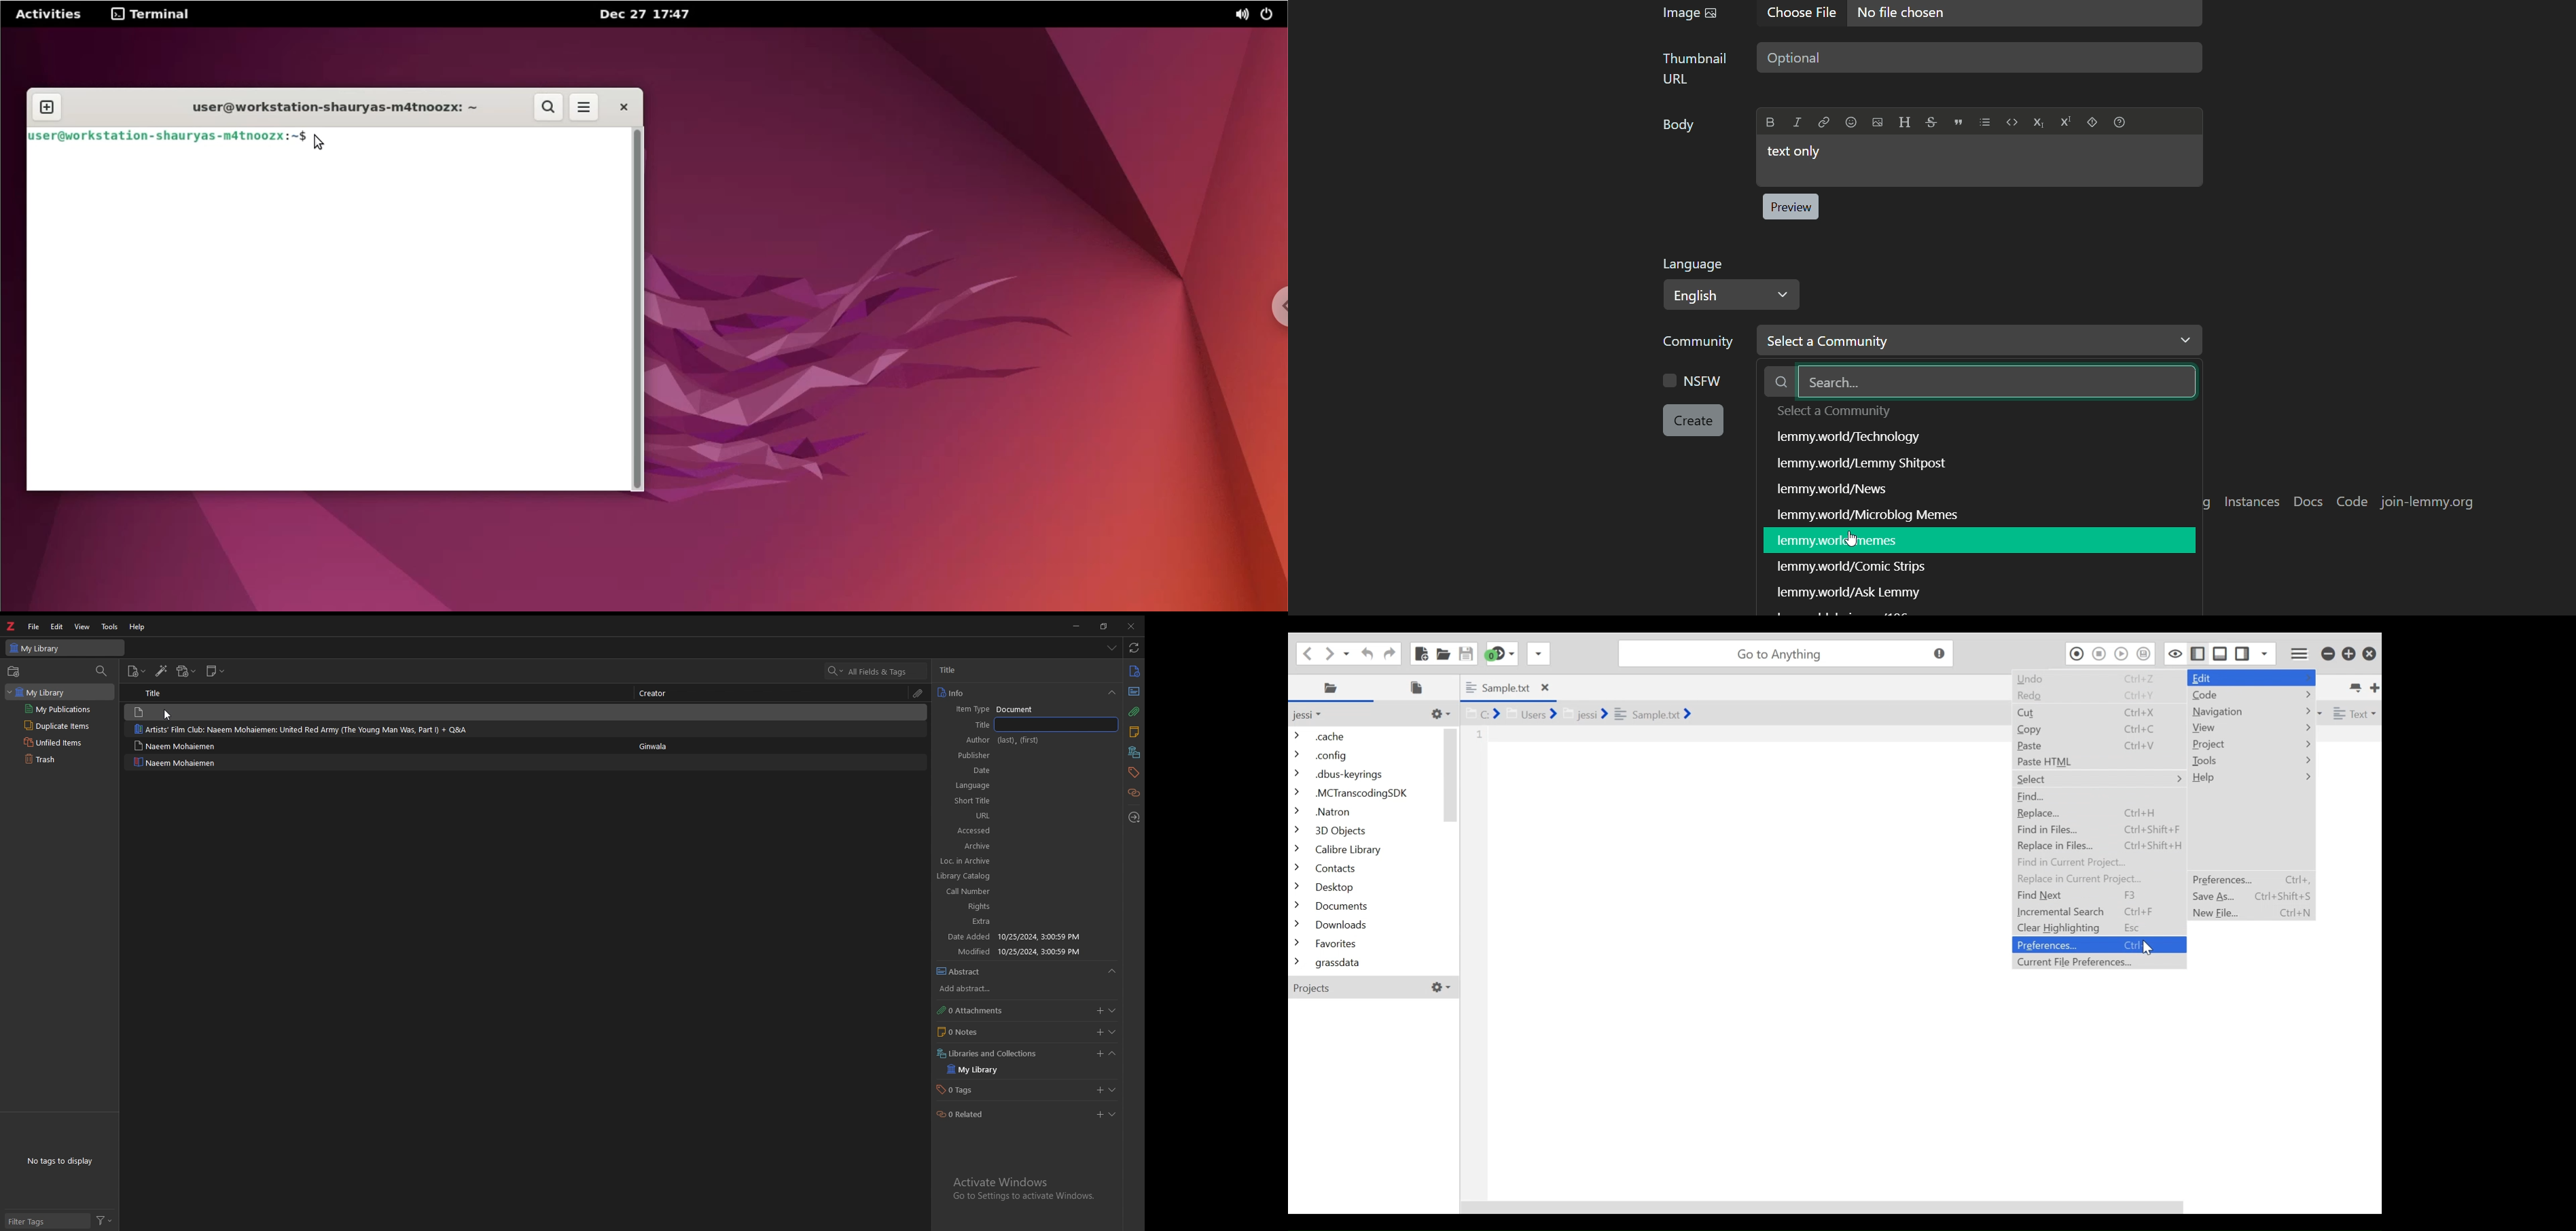  I want to click on Find in Current Project, so click(2097, 862).